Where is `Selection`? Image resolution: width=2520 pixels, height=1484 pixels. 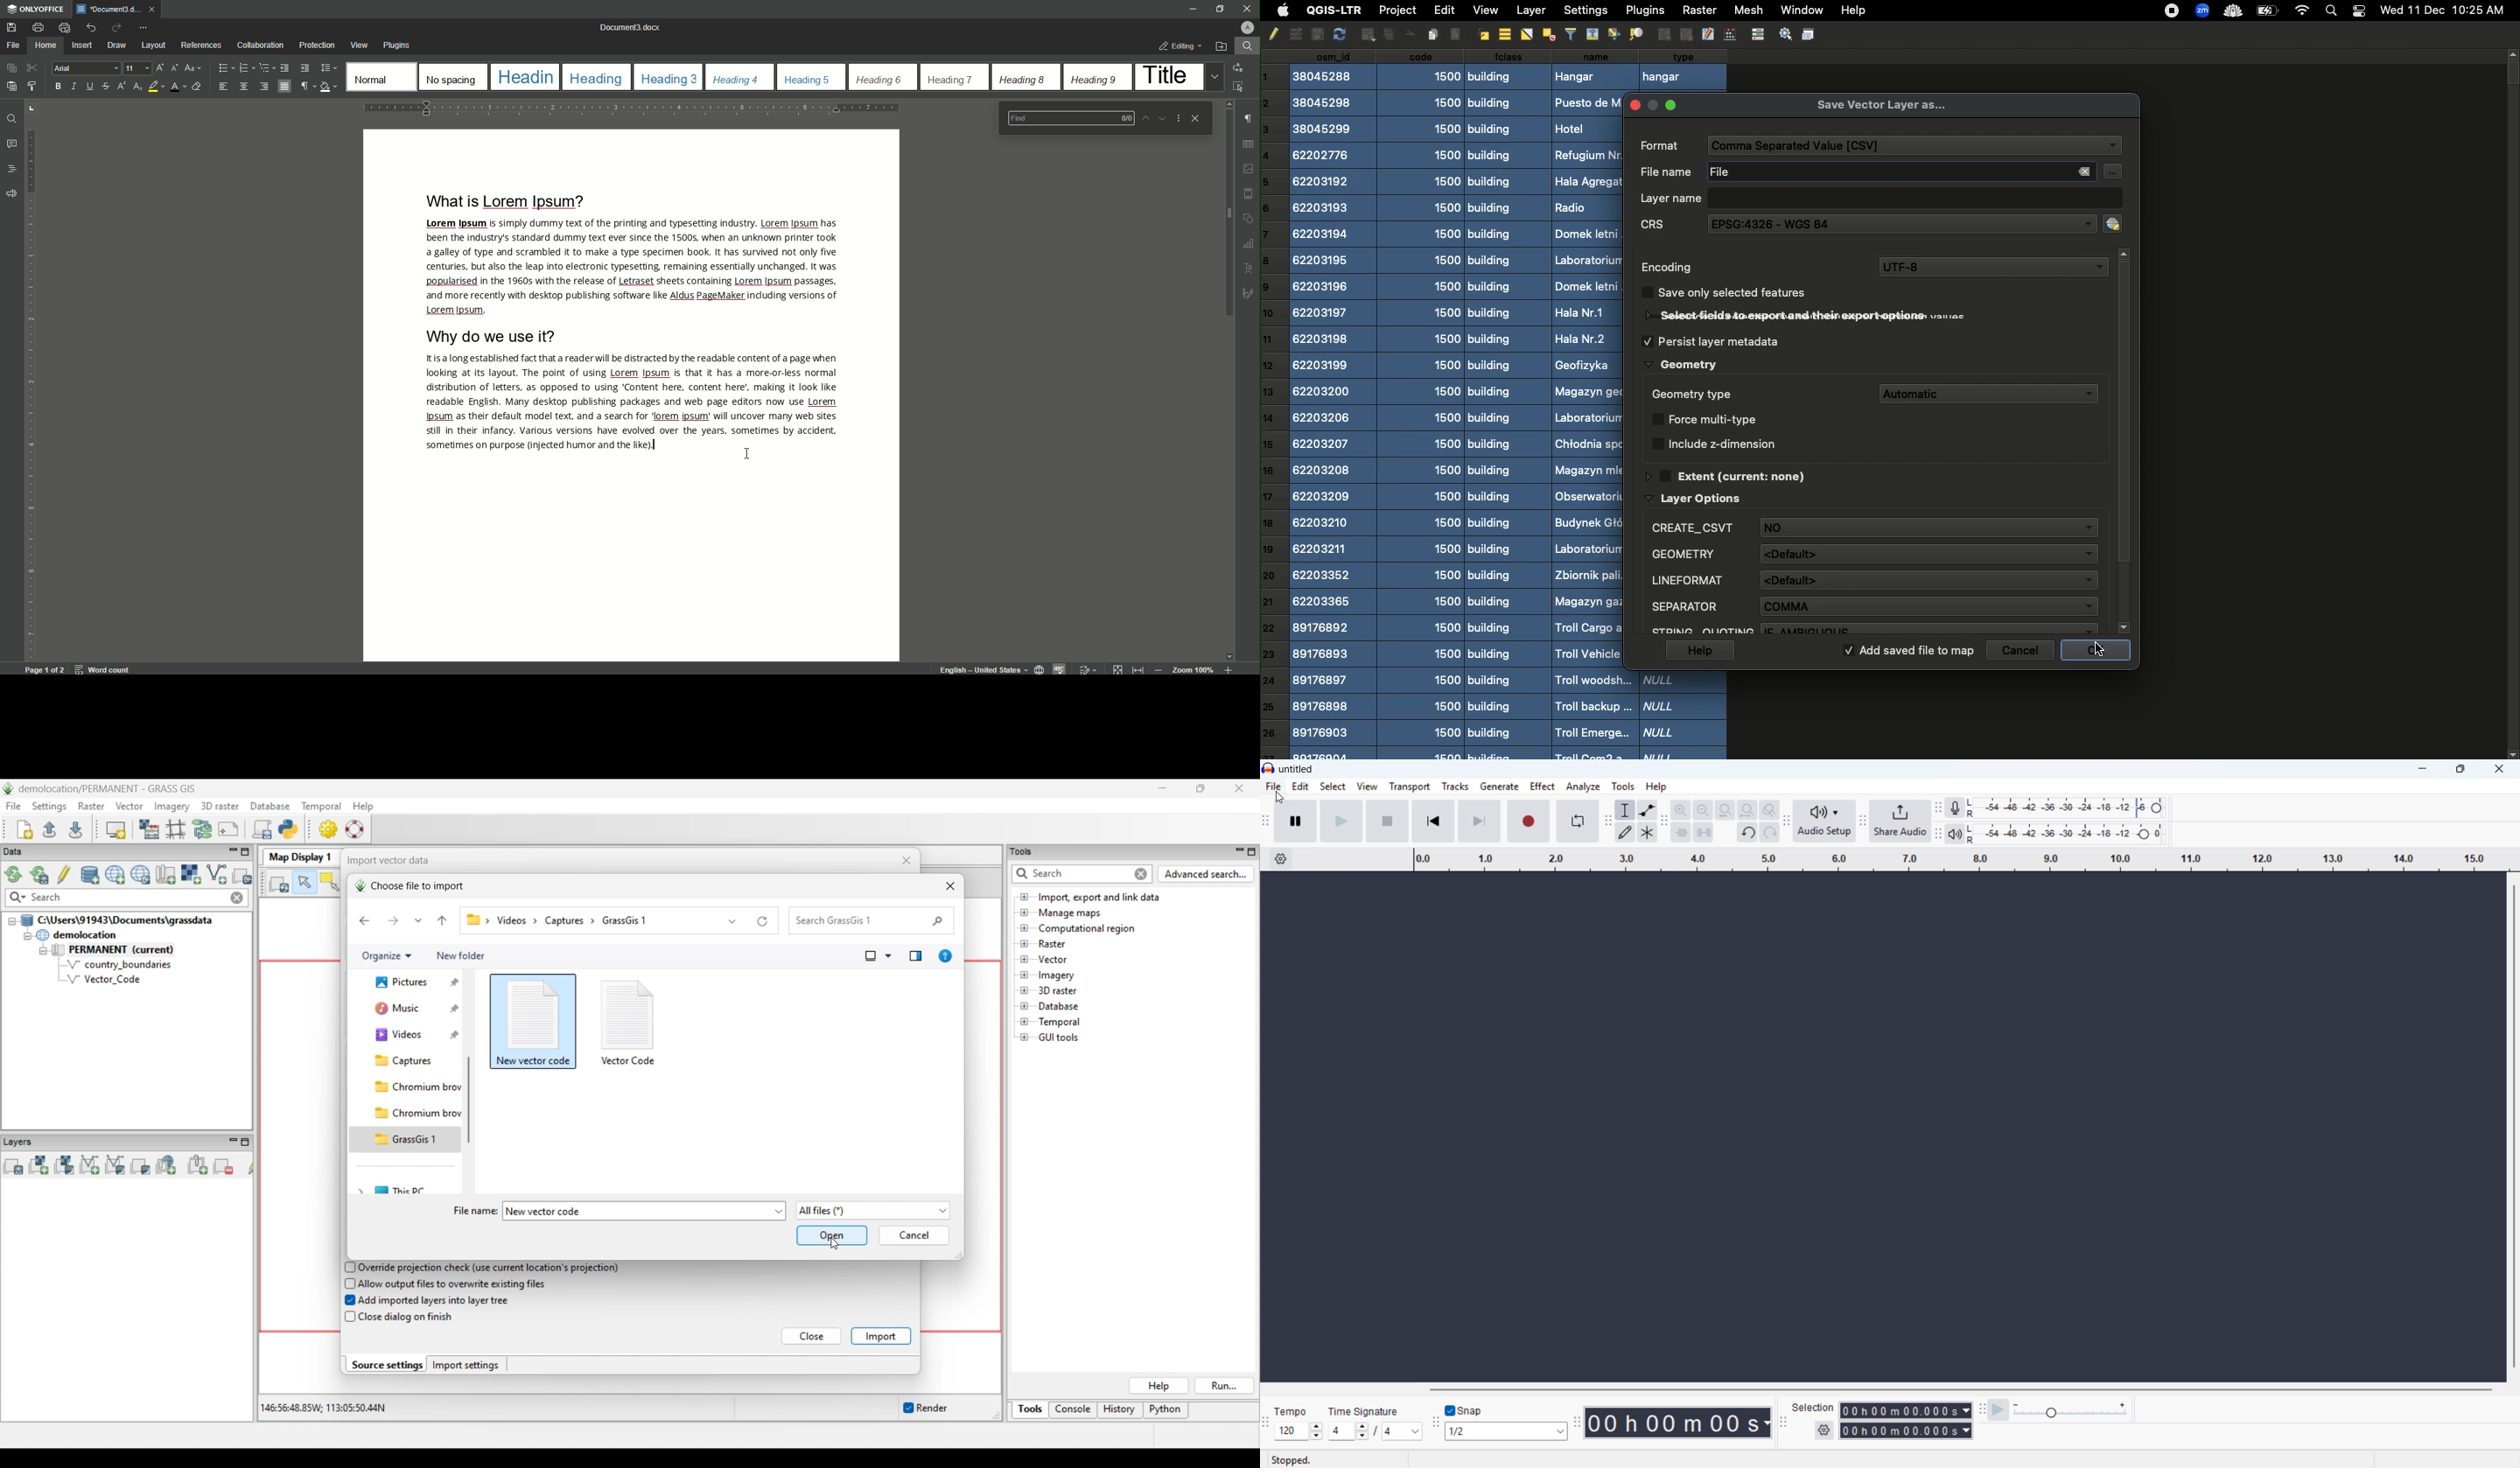 Selection is located at coordinates (1814, 1408).